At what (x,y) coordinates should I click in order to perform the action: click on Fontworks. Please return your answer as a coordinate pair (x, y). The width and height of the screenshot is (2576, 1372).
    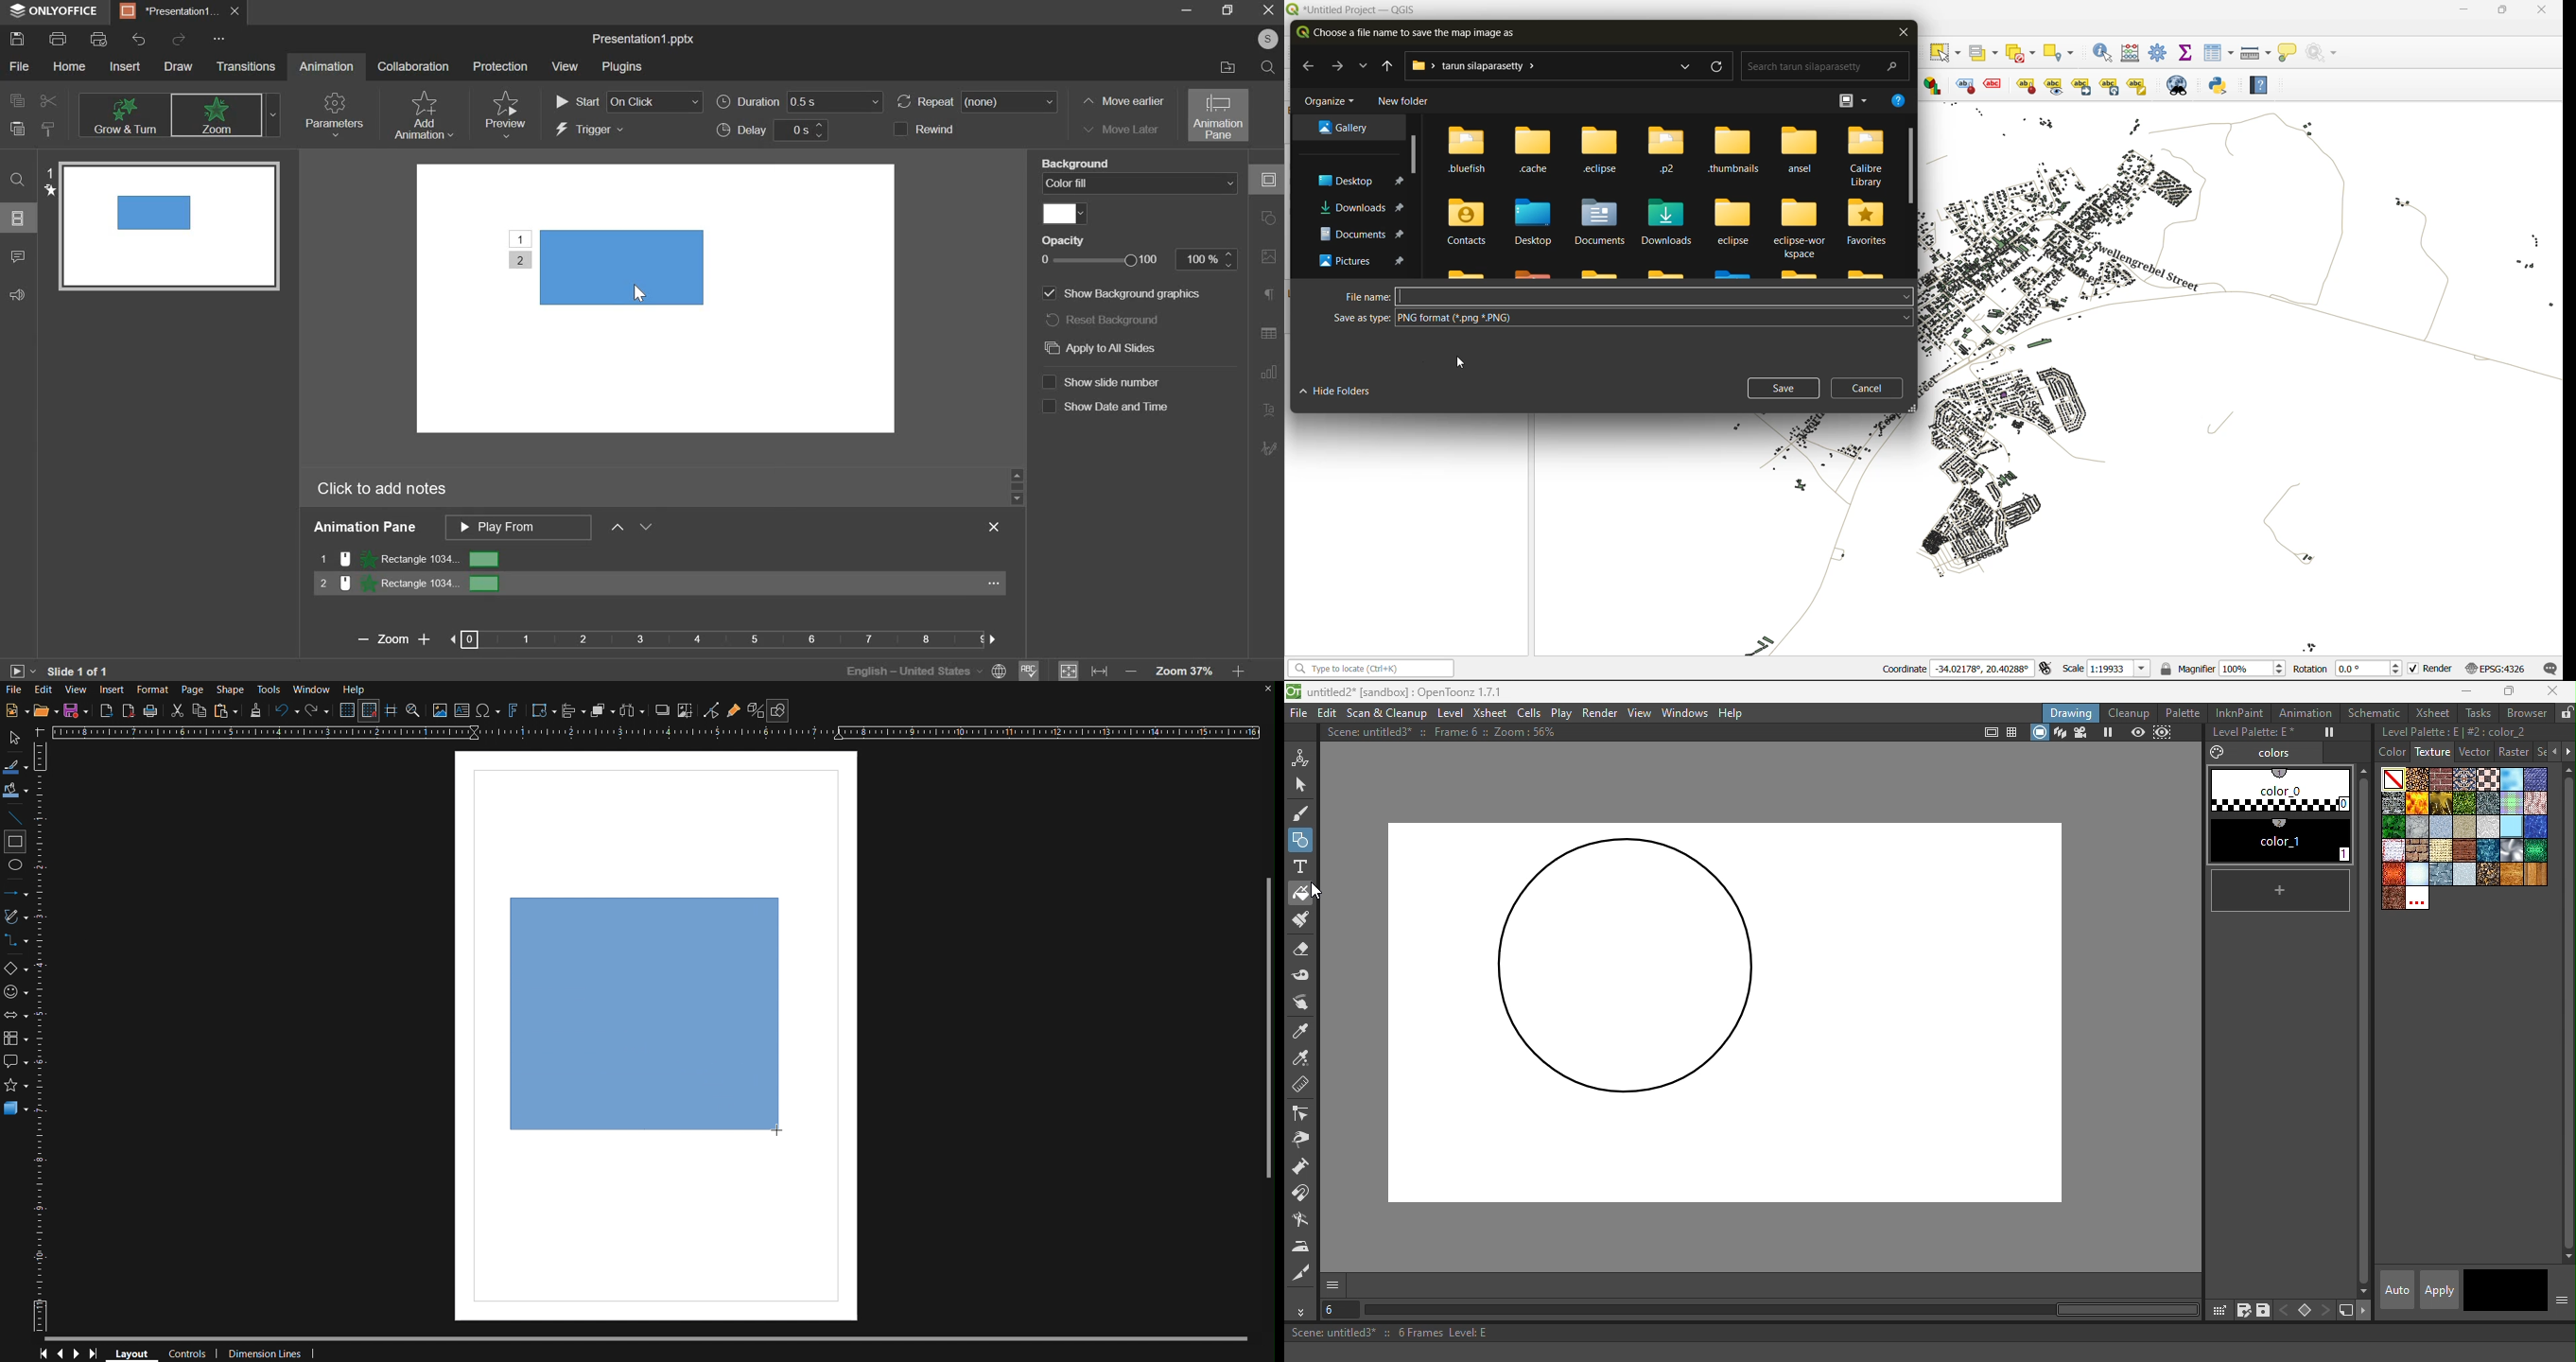
    Looking at the image, I should click on (513, 710).